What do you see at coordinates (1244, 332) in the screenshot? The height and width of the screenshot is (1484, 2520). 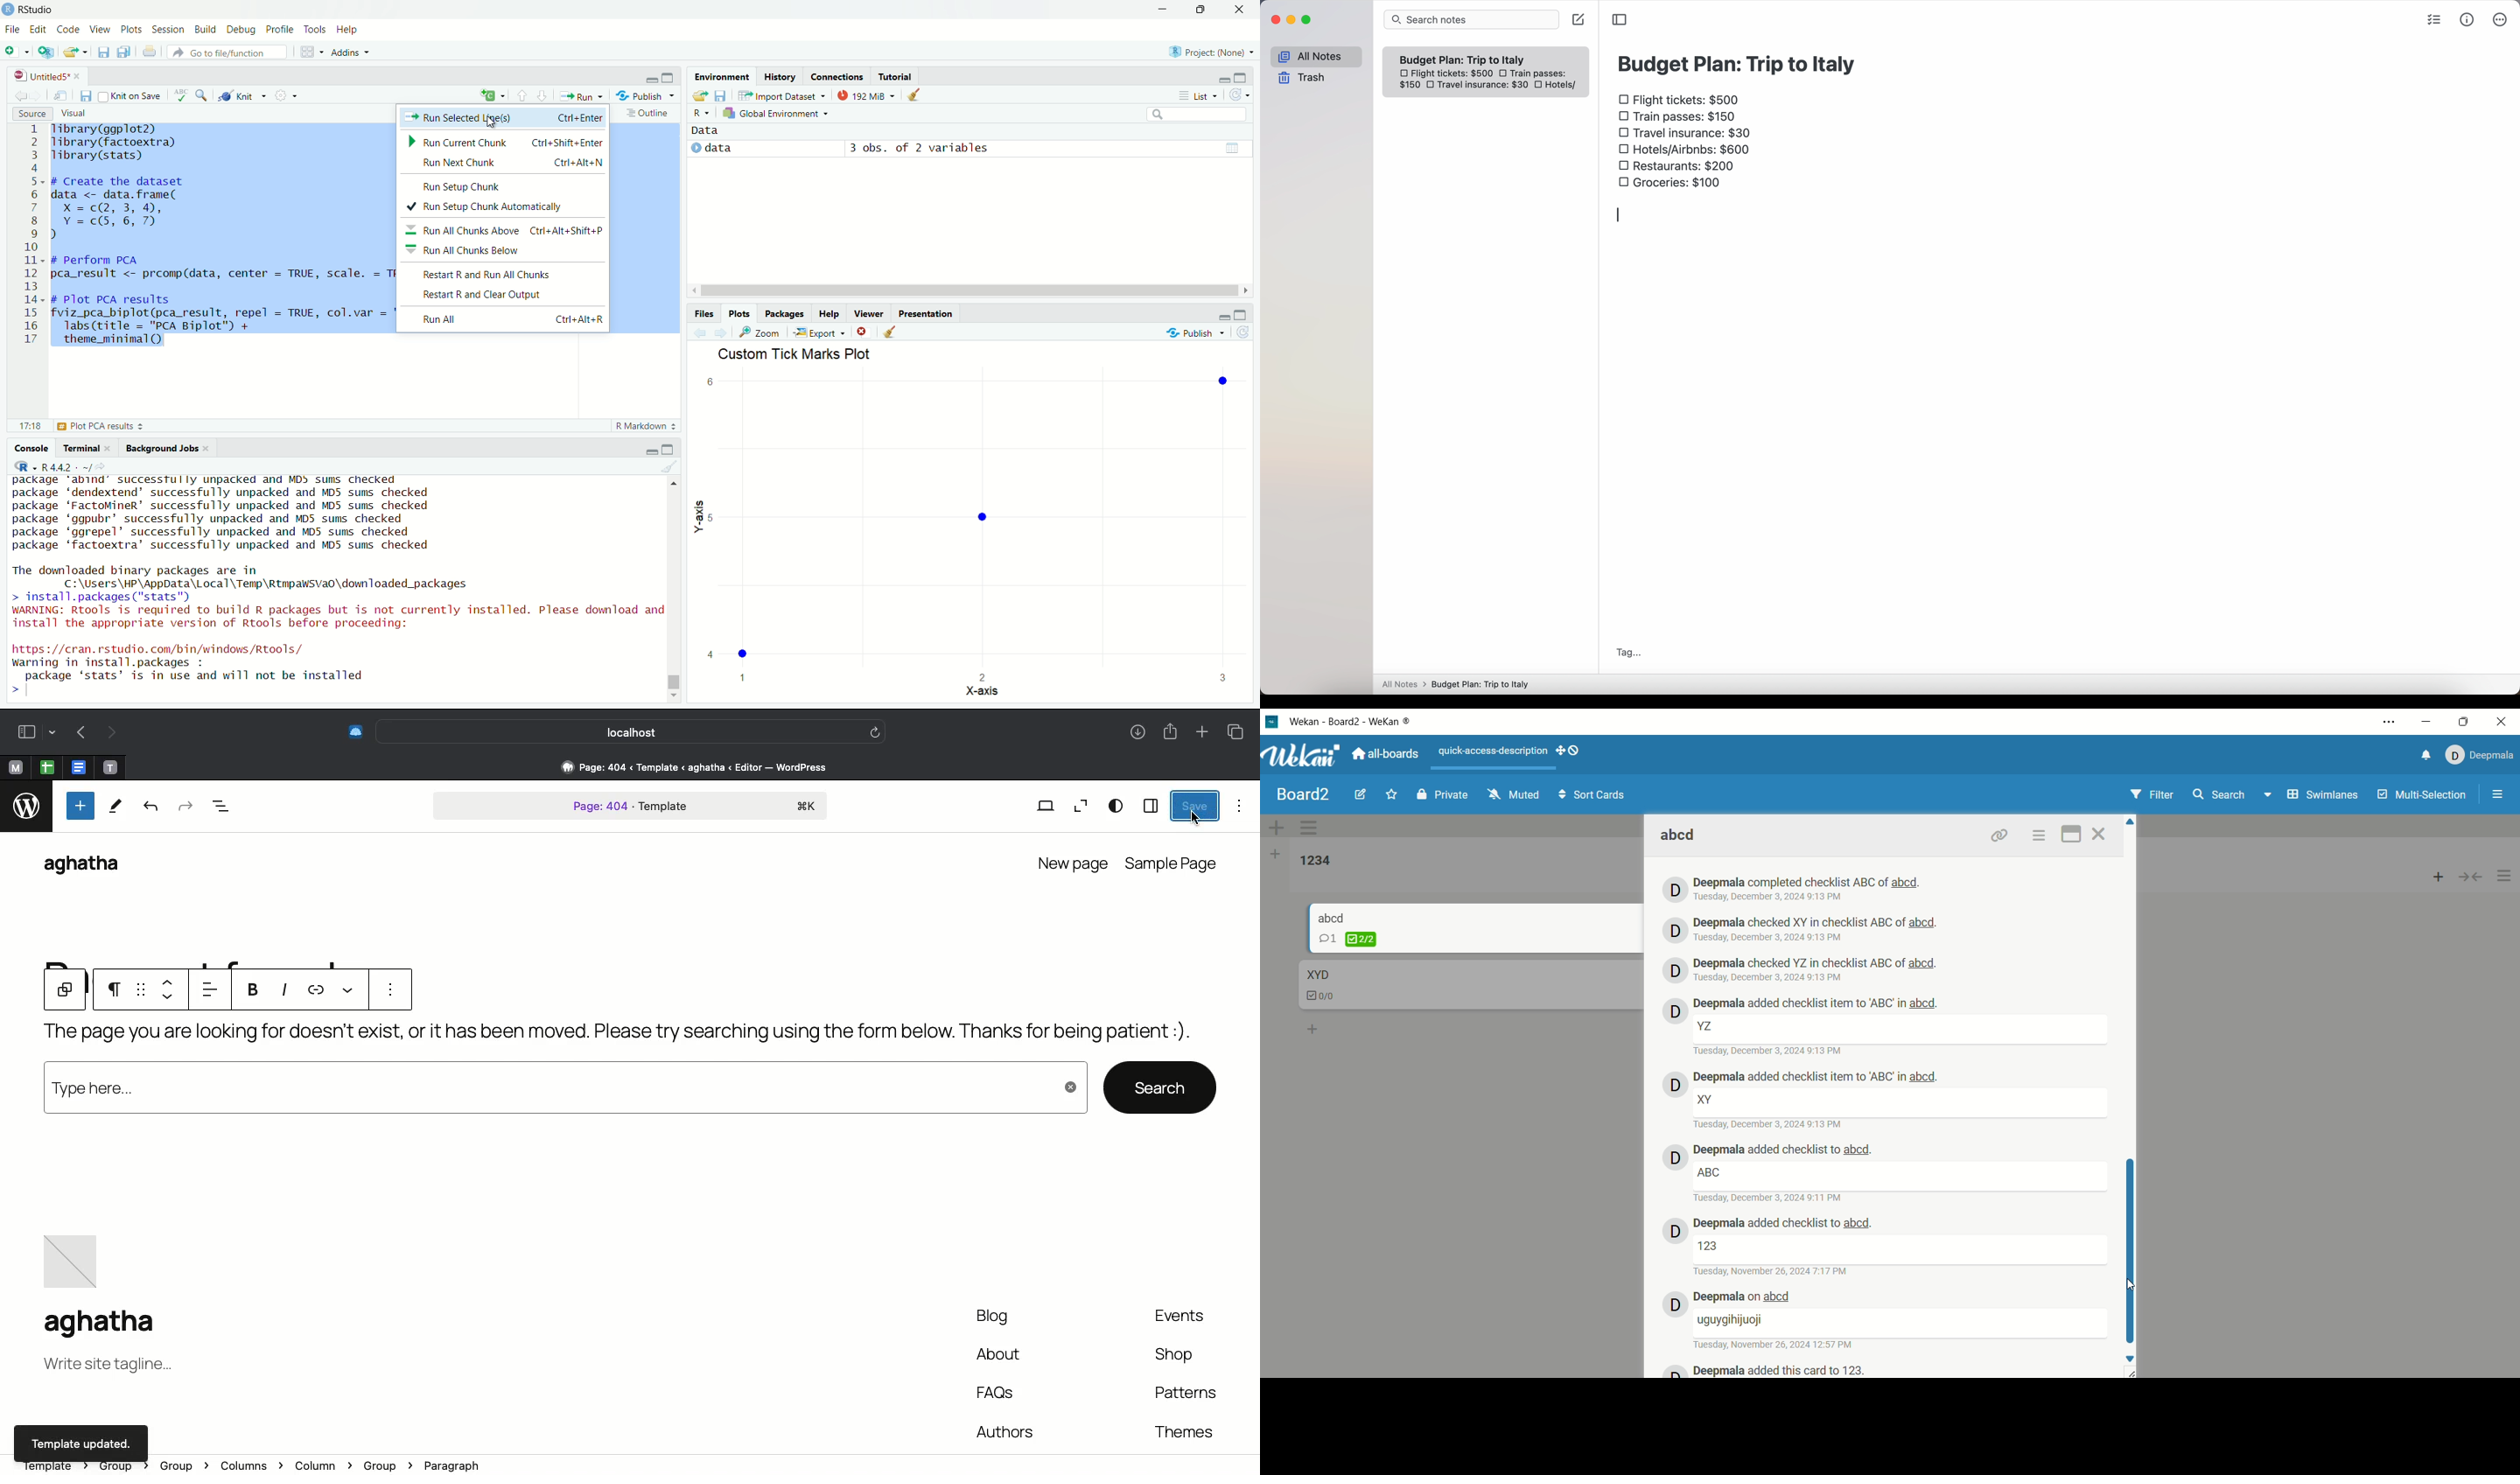 I see `refresh` at bounding box center [1244, 332].